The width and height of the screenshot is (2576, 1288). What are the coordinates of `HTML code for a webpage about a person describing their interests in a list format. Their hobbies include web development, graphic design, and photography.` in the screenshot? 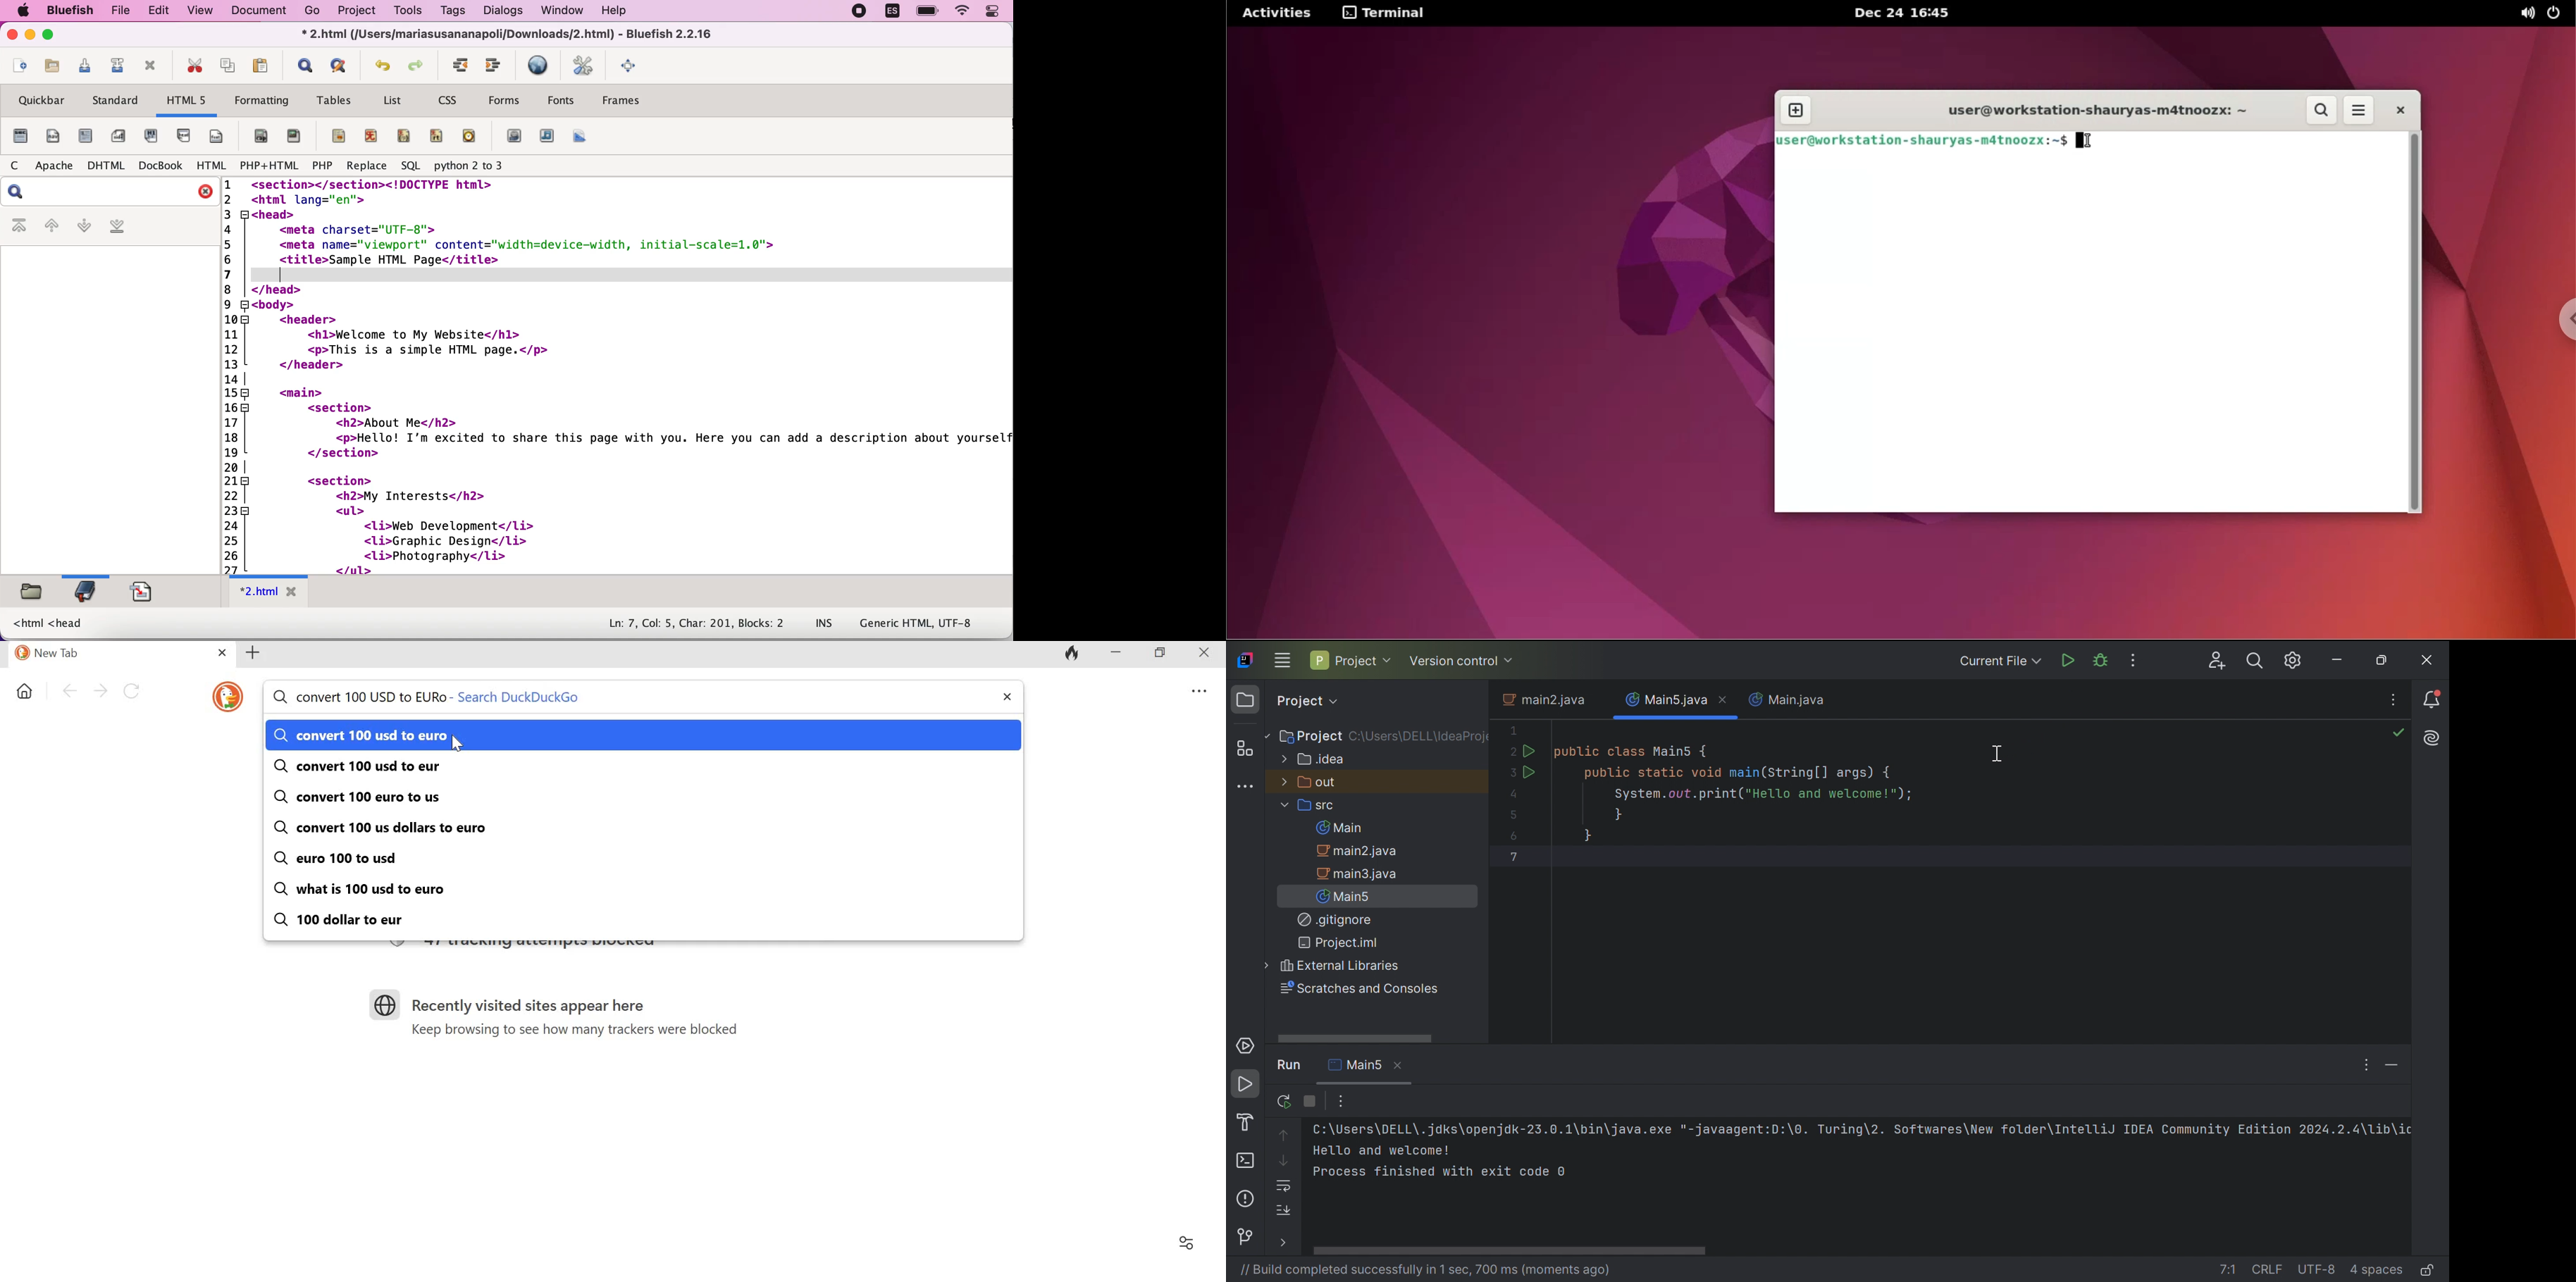 It's located at (618, 372).